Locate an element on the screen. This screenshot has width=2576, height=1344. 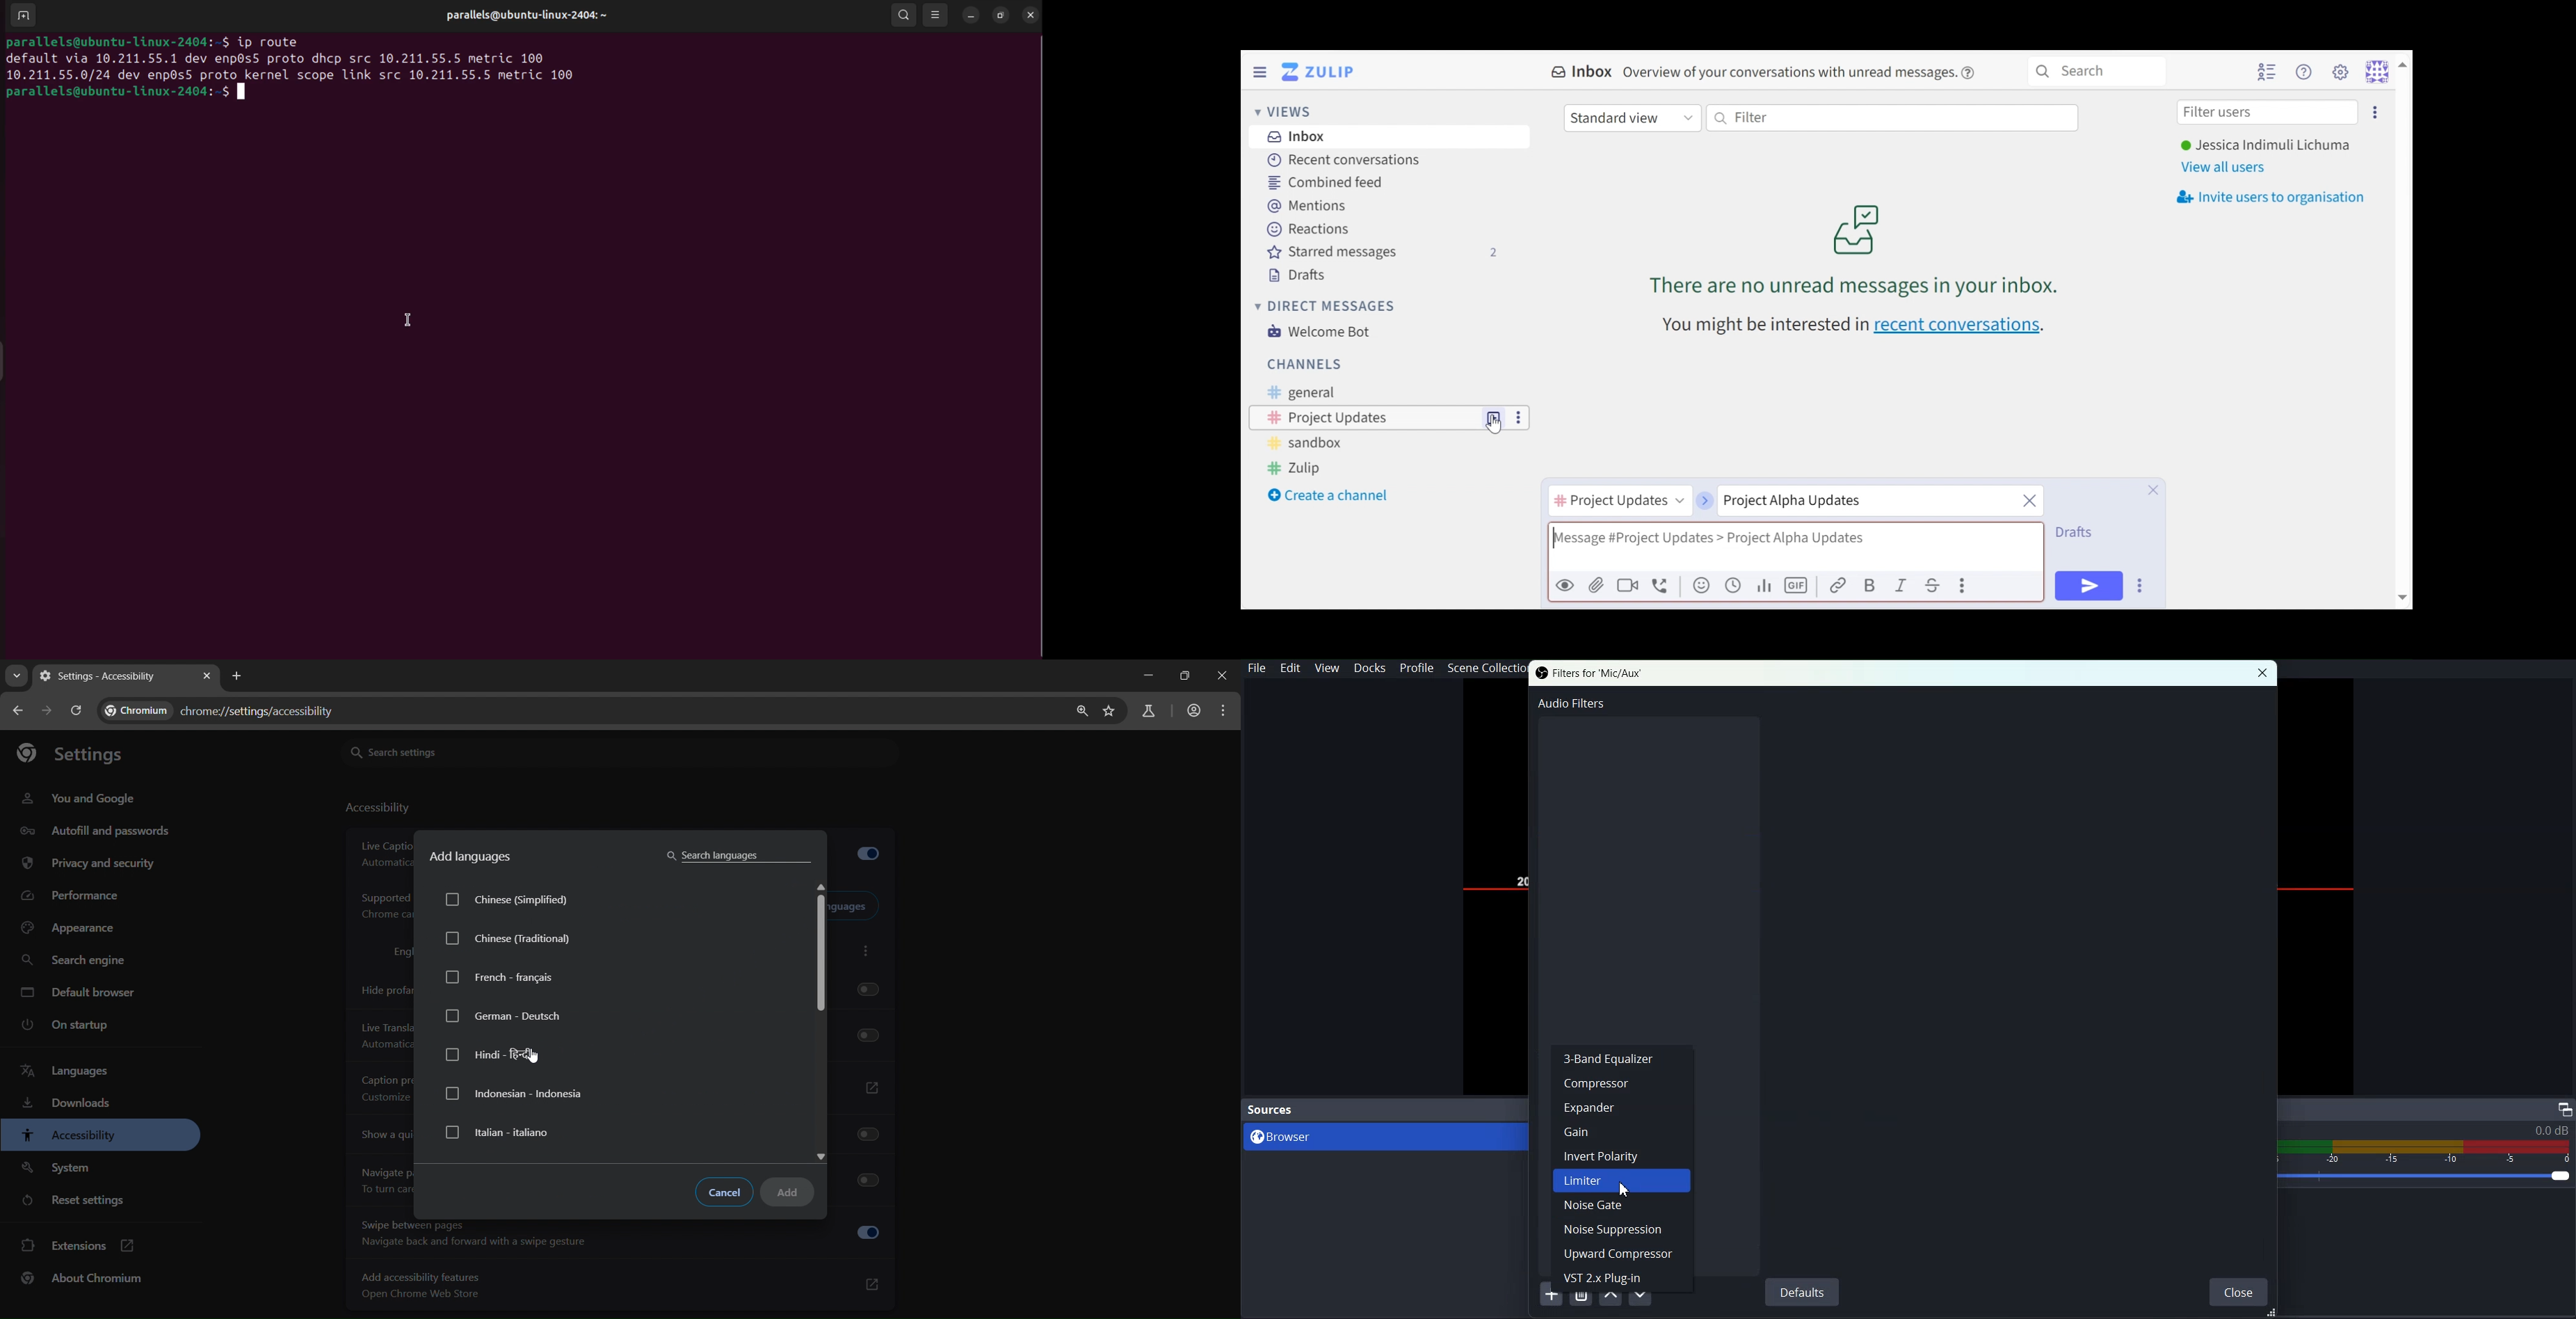
Invite users to oragnisation is located at coordinates (2277, 197).